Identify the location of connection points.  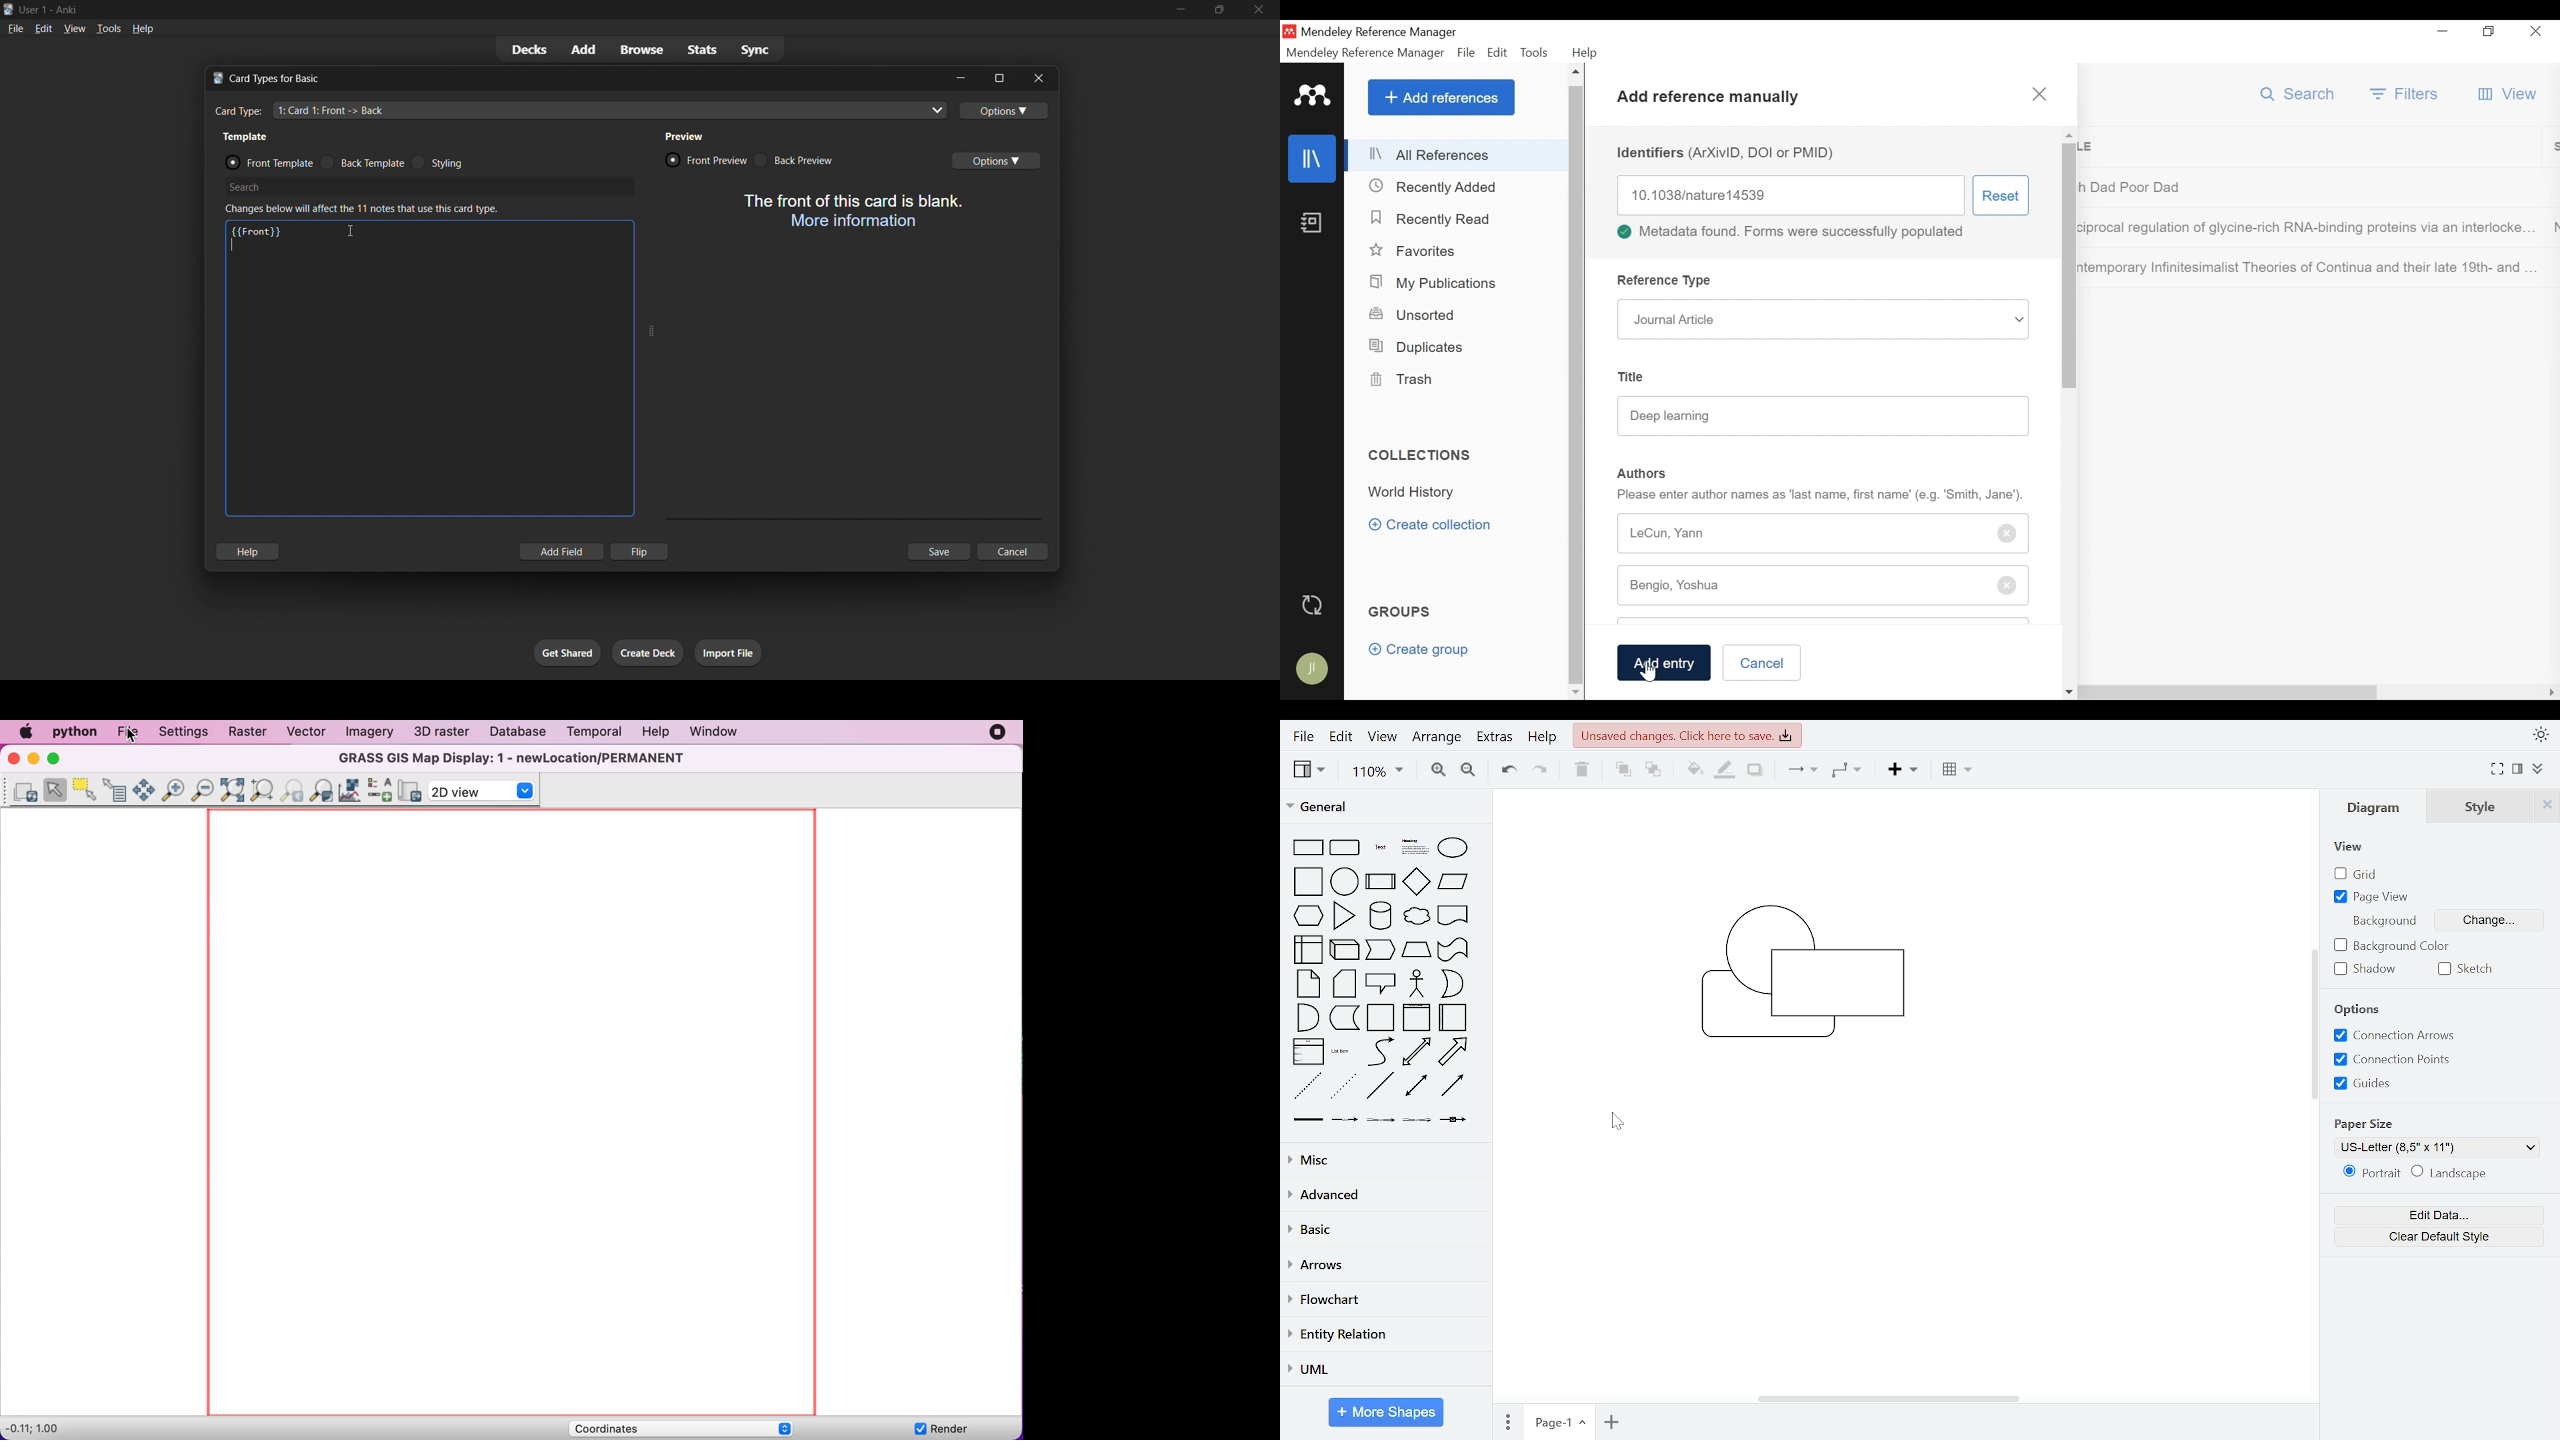
(2397, 1059).